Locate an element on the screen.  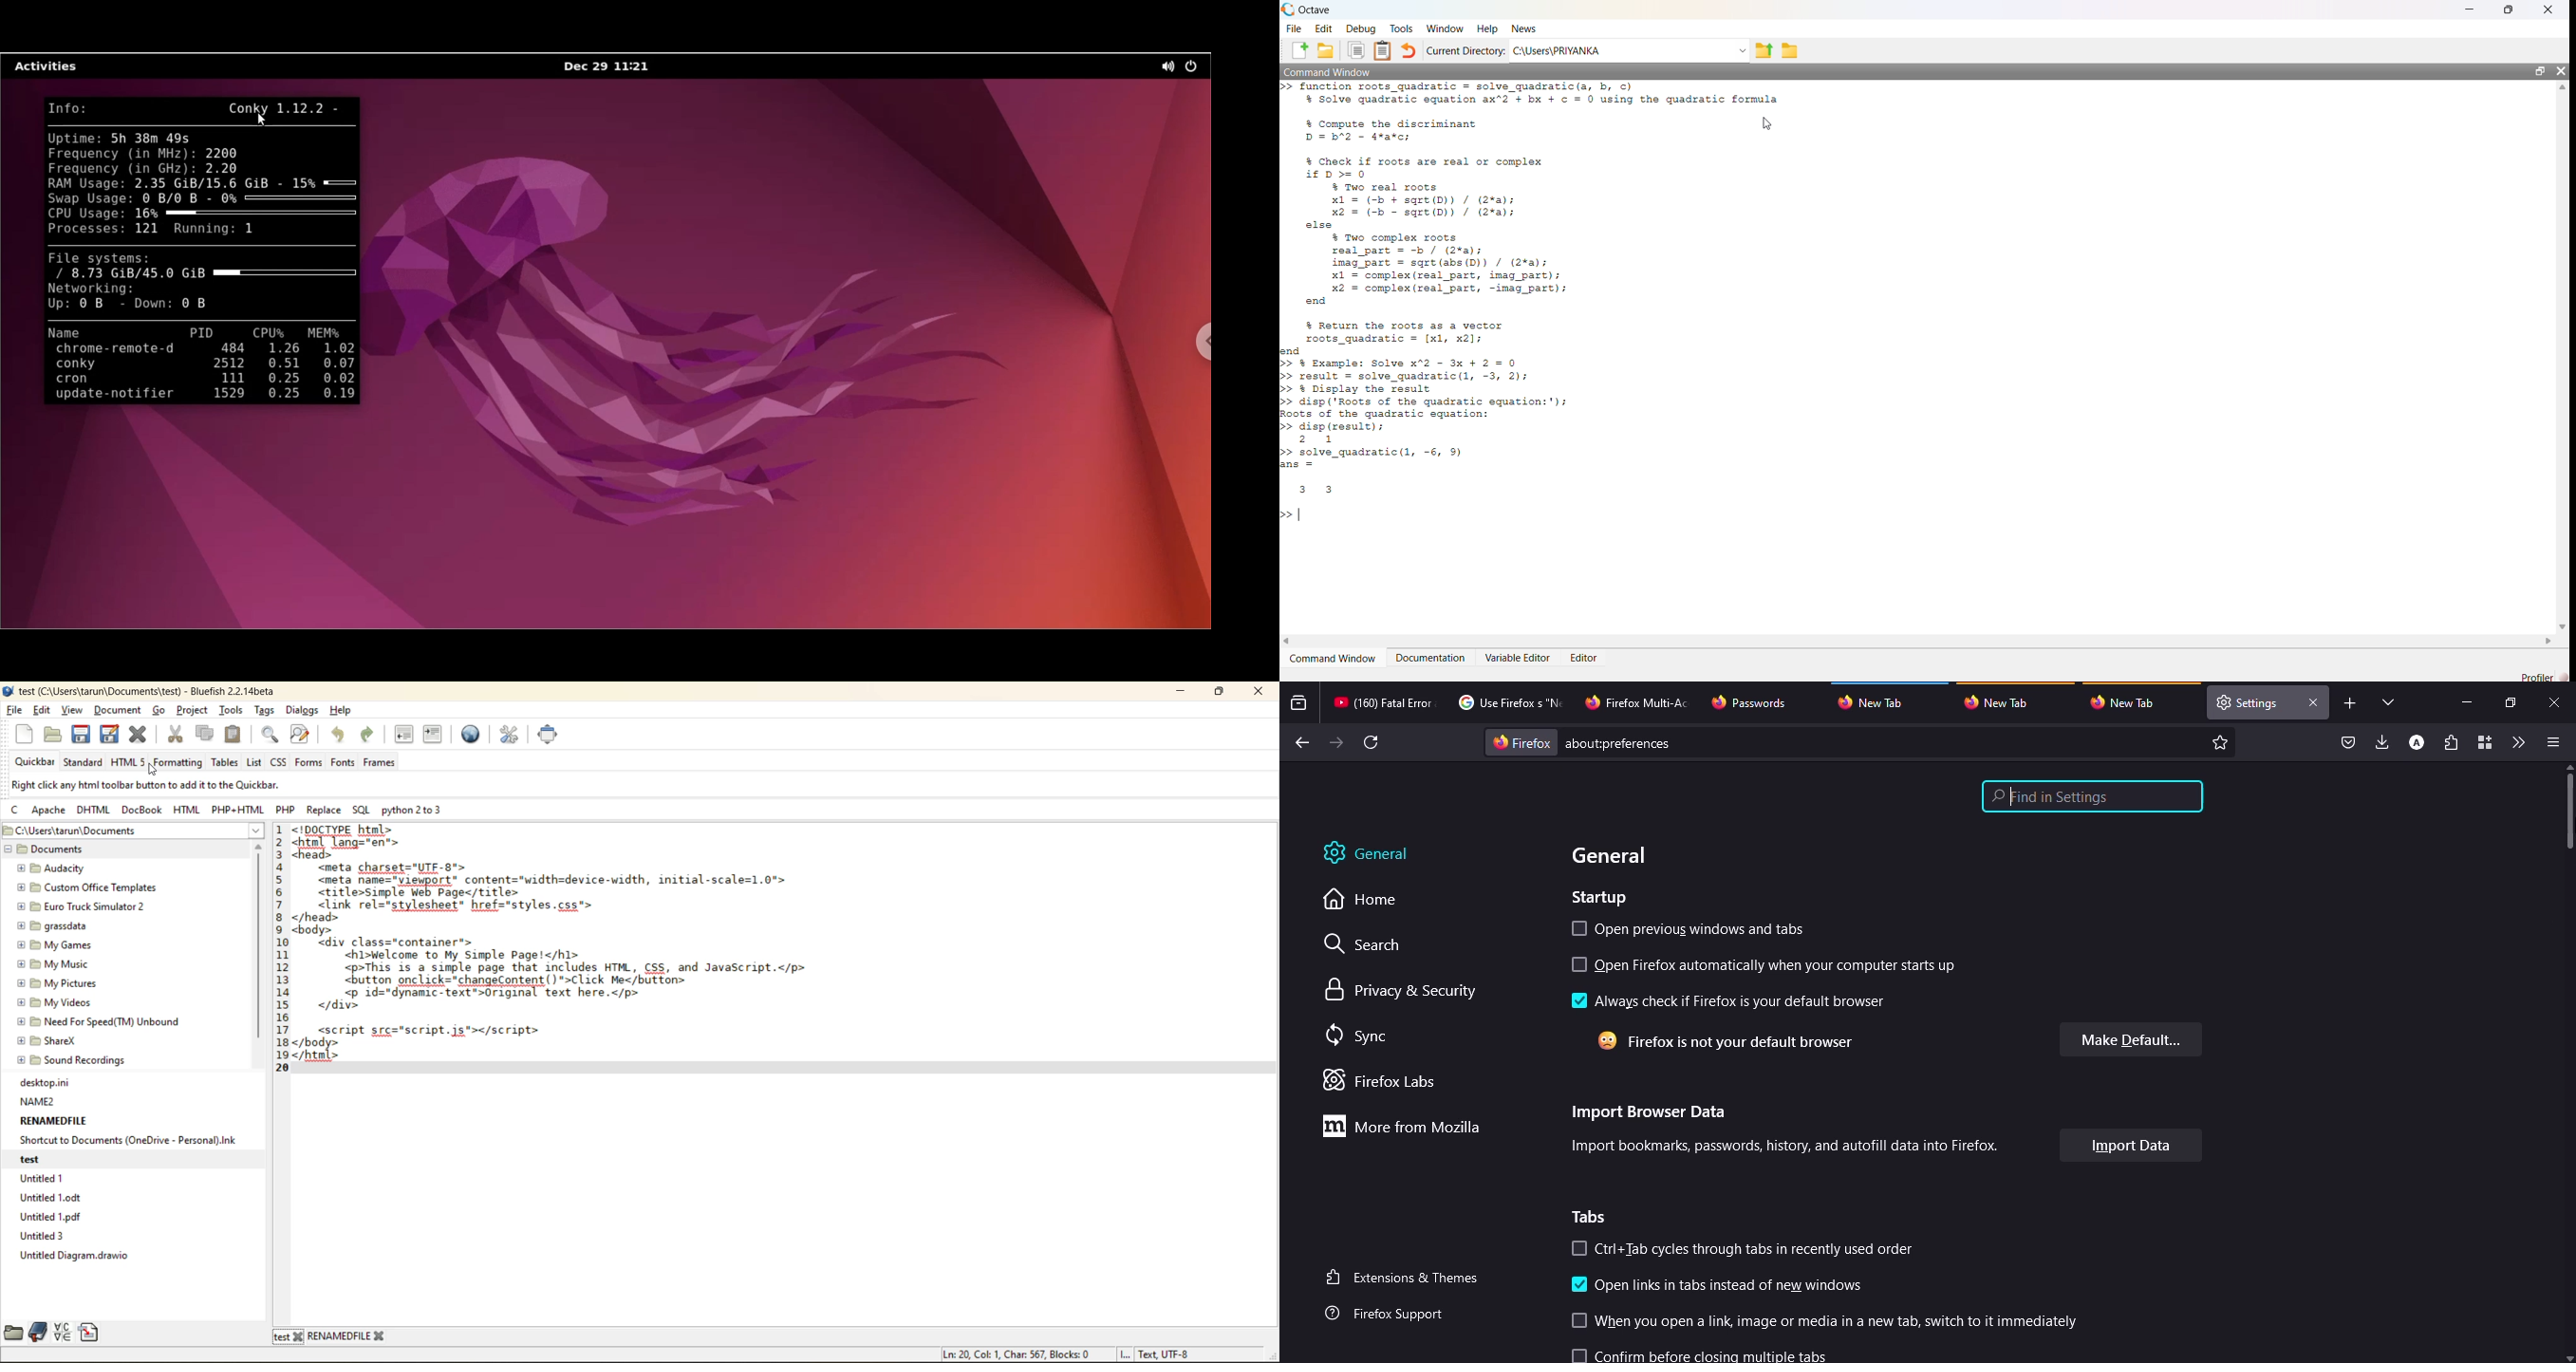
Variable Editor is located at coordinates (1520, 657).